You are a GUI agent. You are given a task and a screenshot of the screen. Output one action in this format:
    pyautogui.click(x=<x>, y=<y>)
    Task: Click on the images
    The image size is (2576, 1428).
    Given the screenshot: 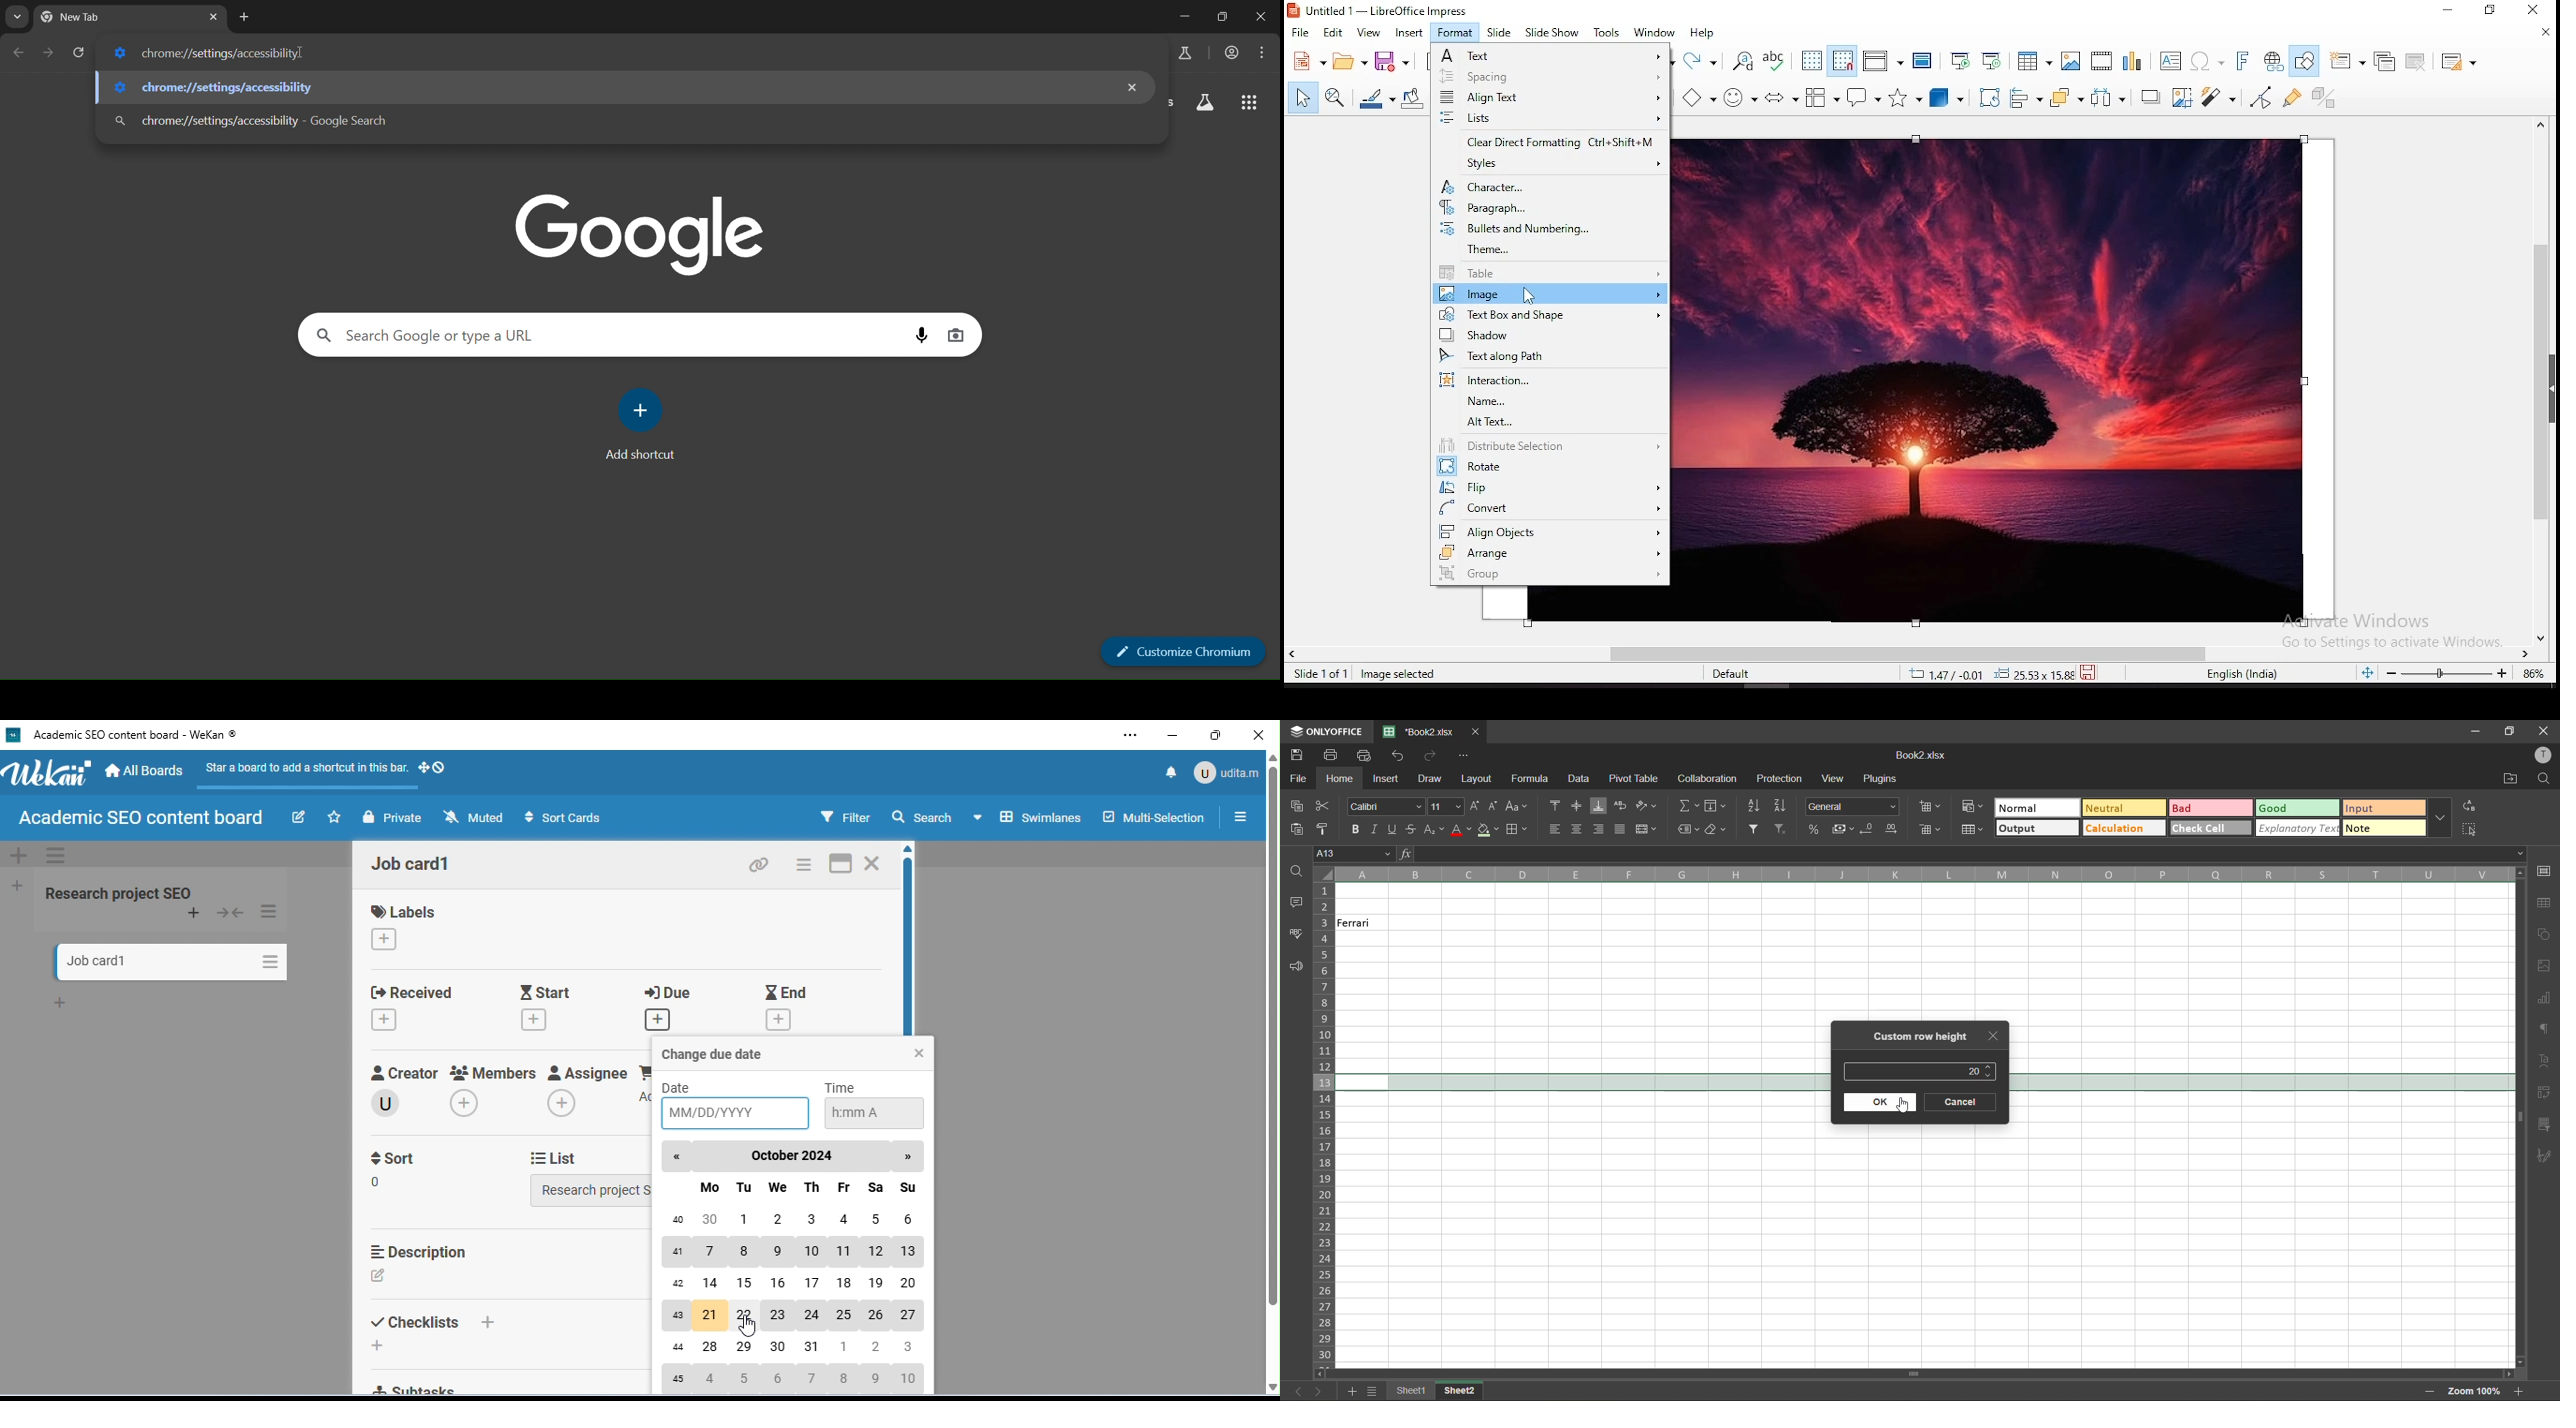 What is the action you would take?
    pyautogui.click(x=2545, y=969)
    